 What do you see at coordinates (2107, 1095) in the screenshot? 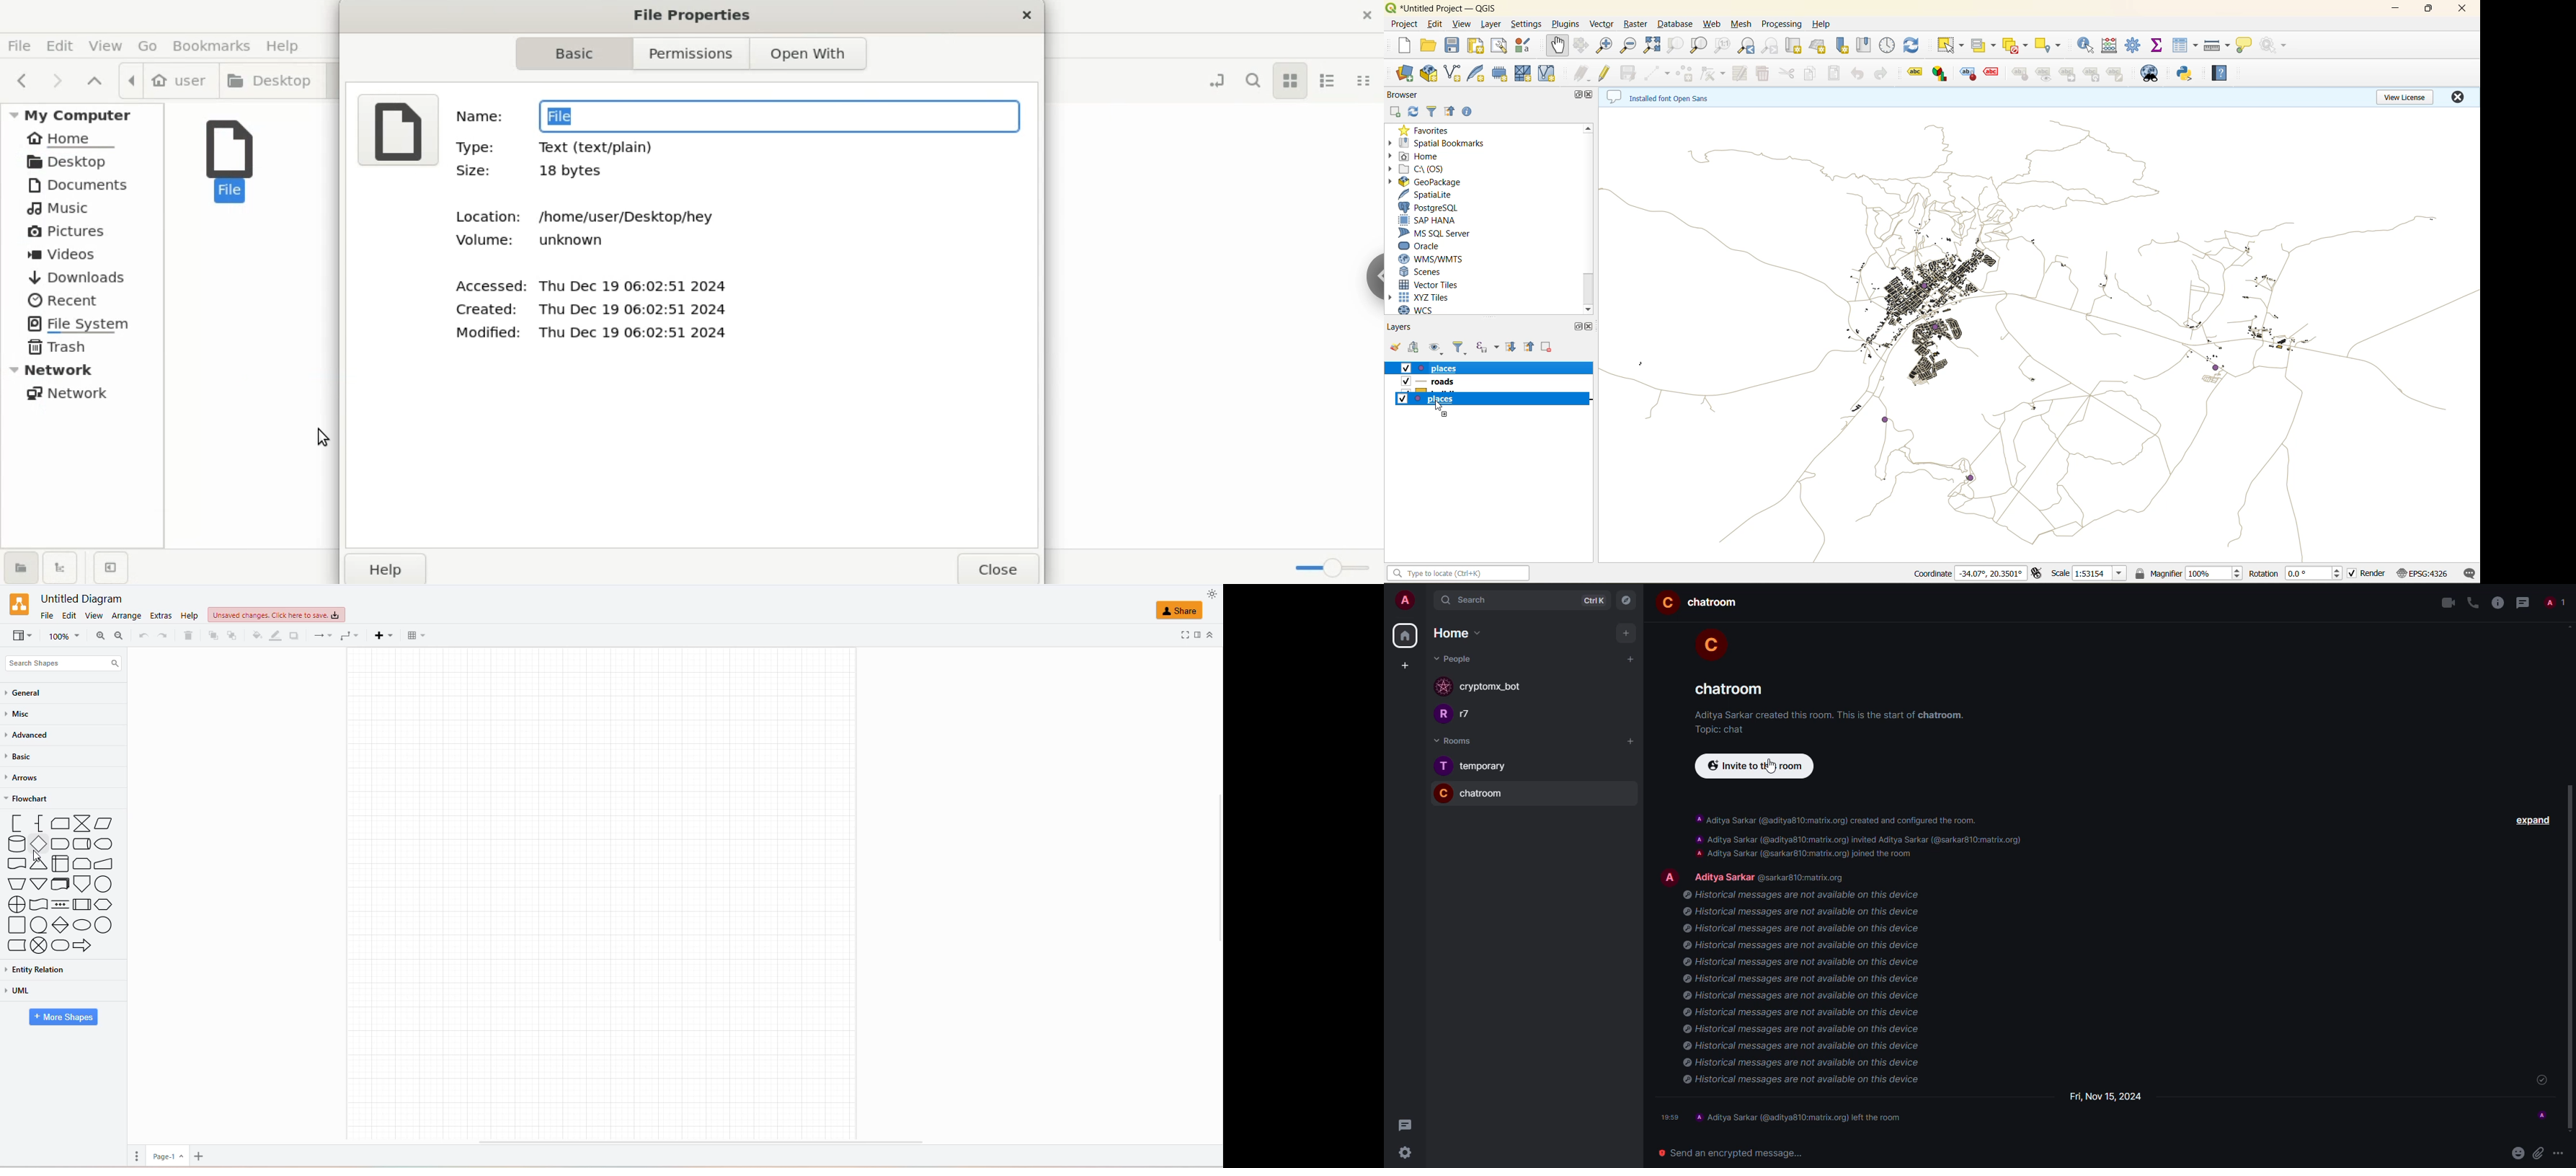
I see `day` at bounding box center [2107, 1095].